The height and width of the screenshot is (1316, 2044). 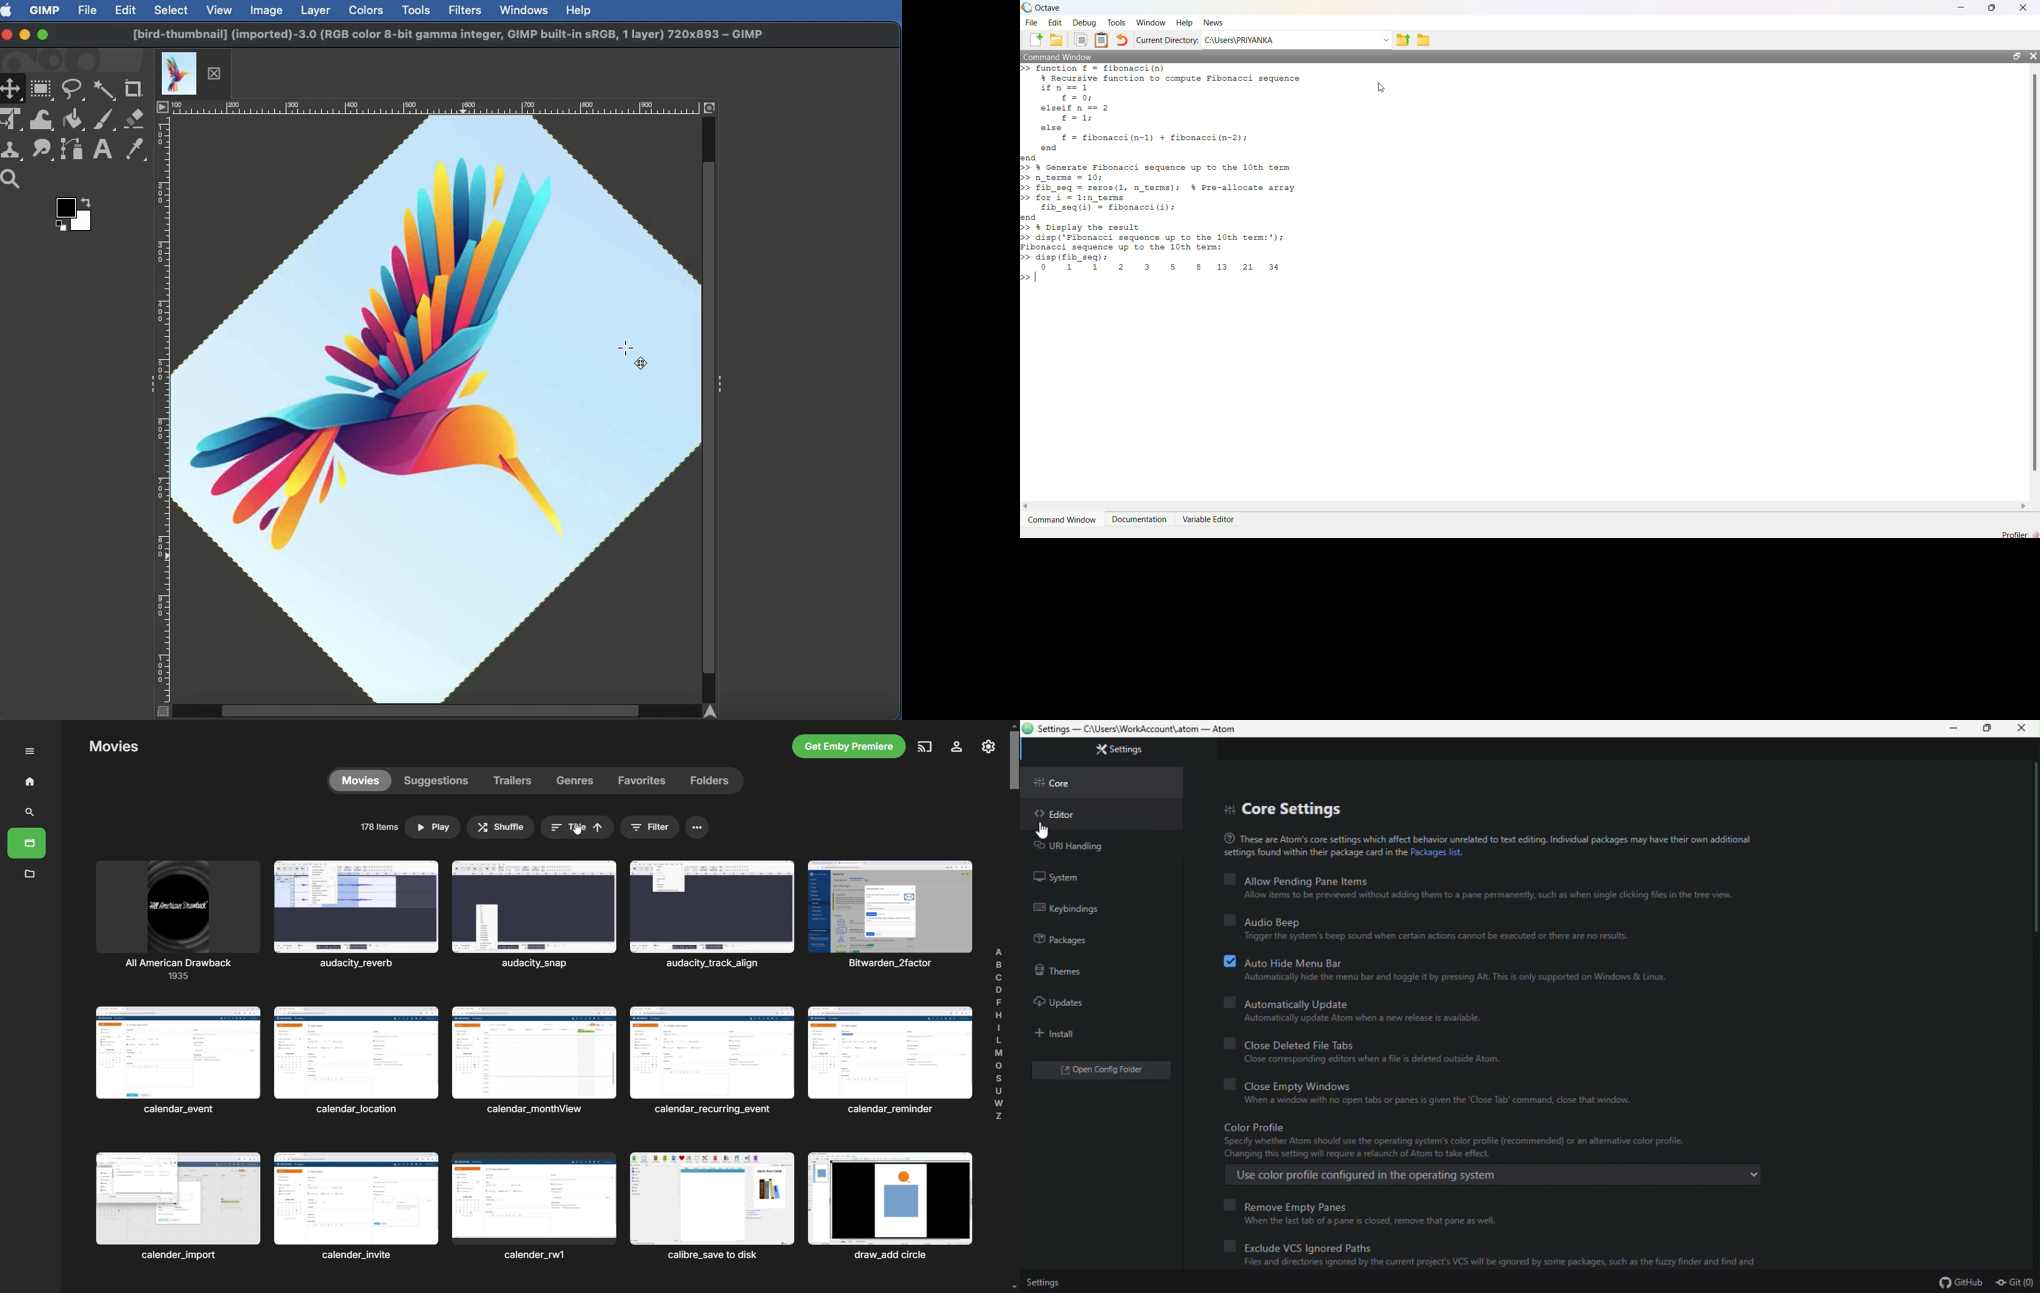 I want to click on Select, so click(x=172, y=10).